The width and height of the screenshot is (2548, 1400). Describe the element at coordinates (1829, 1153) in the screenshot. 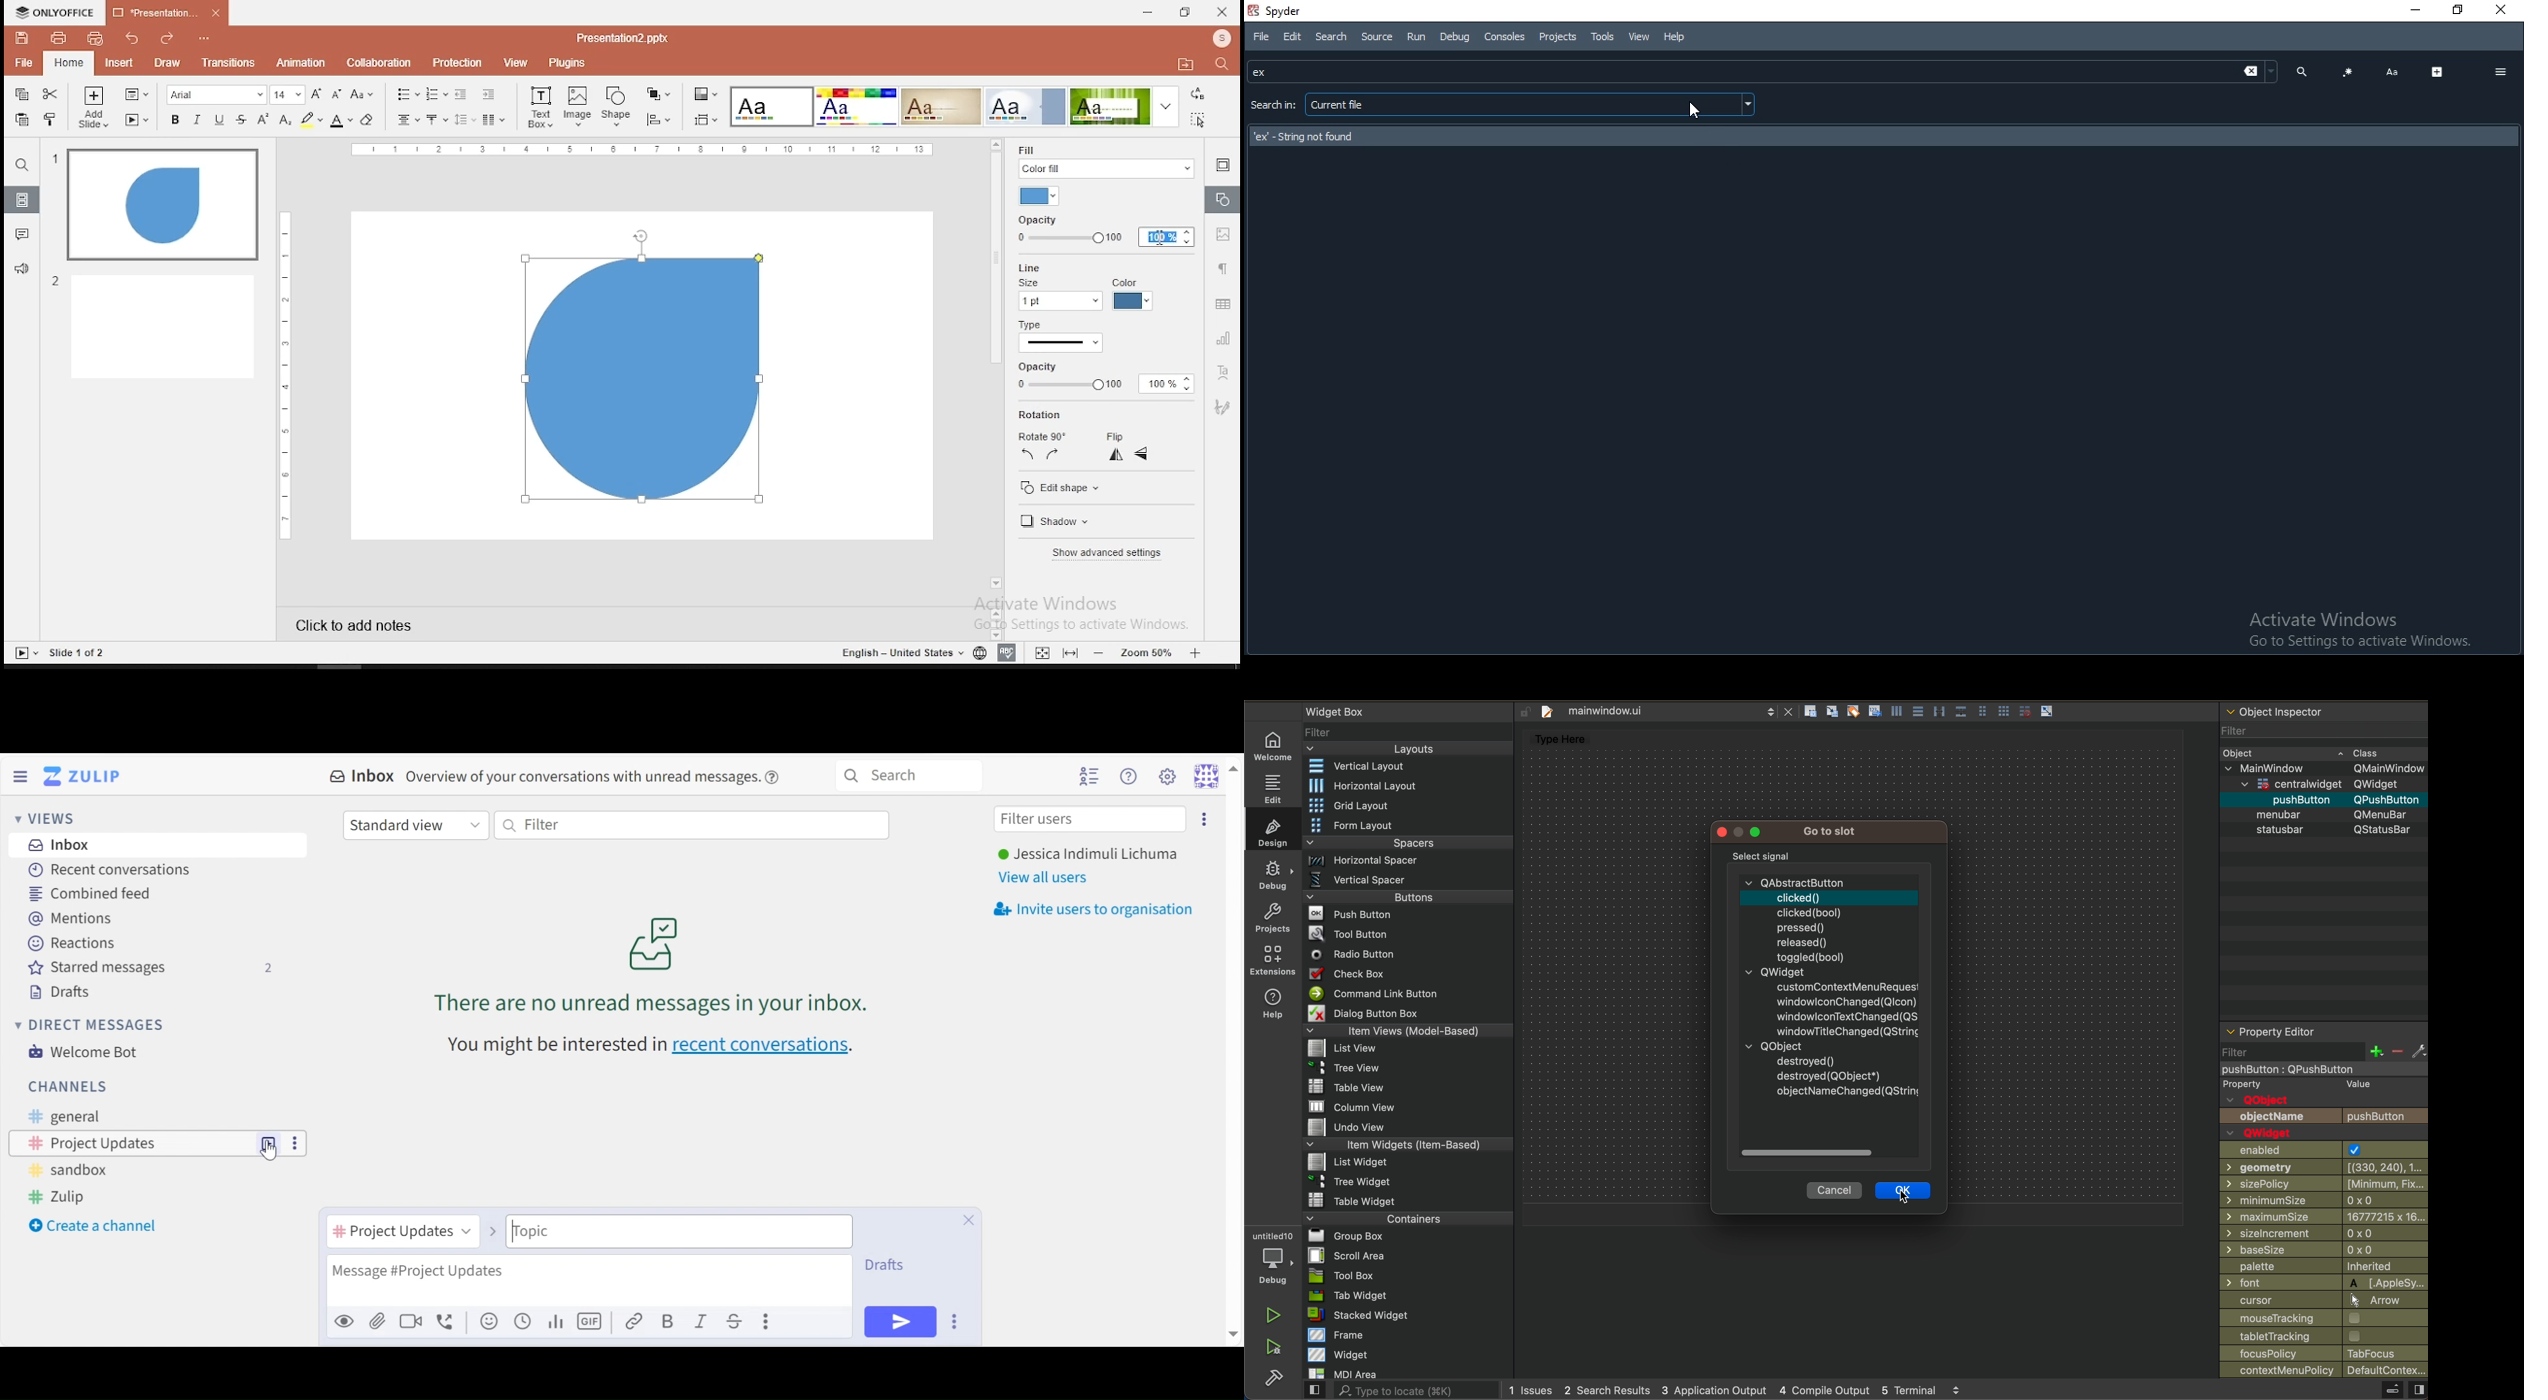

I see `scroll` at that location.